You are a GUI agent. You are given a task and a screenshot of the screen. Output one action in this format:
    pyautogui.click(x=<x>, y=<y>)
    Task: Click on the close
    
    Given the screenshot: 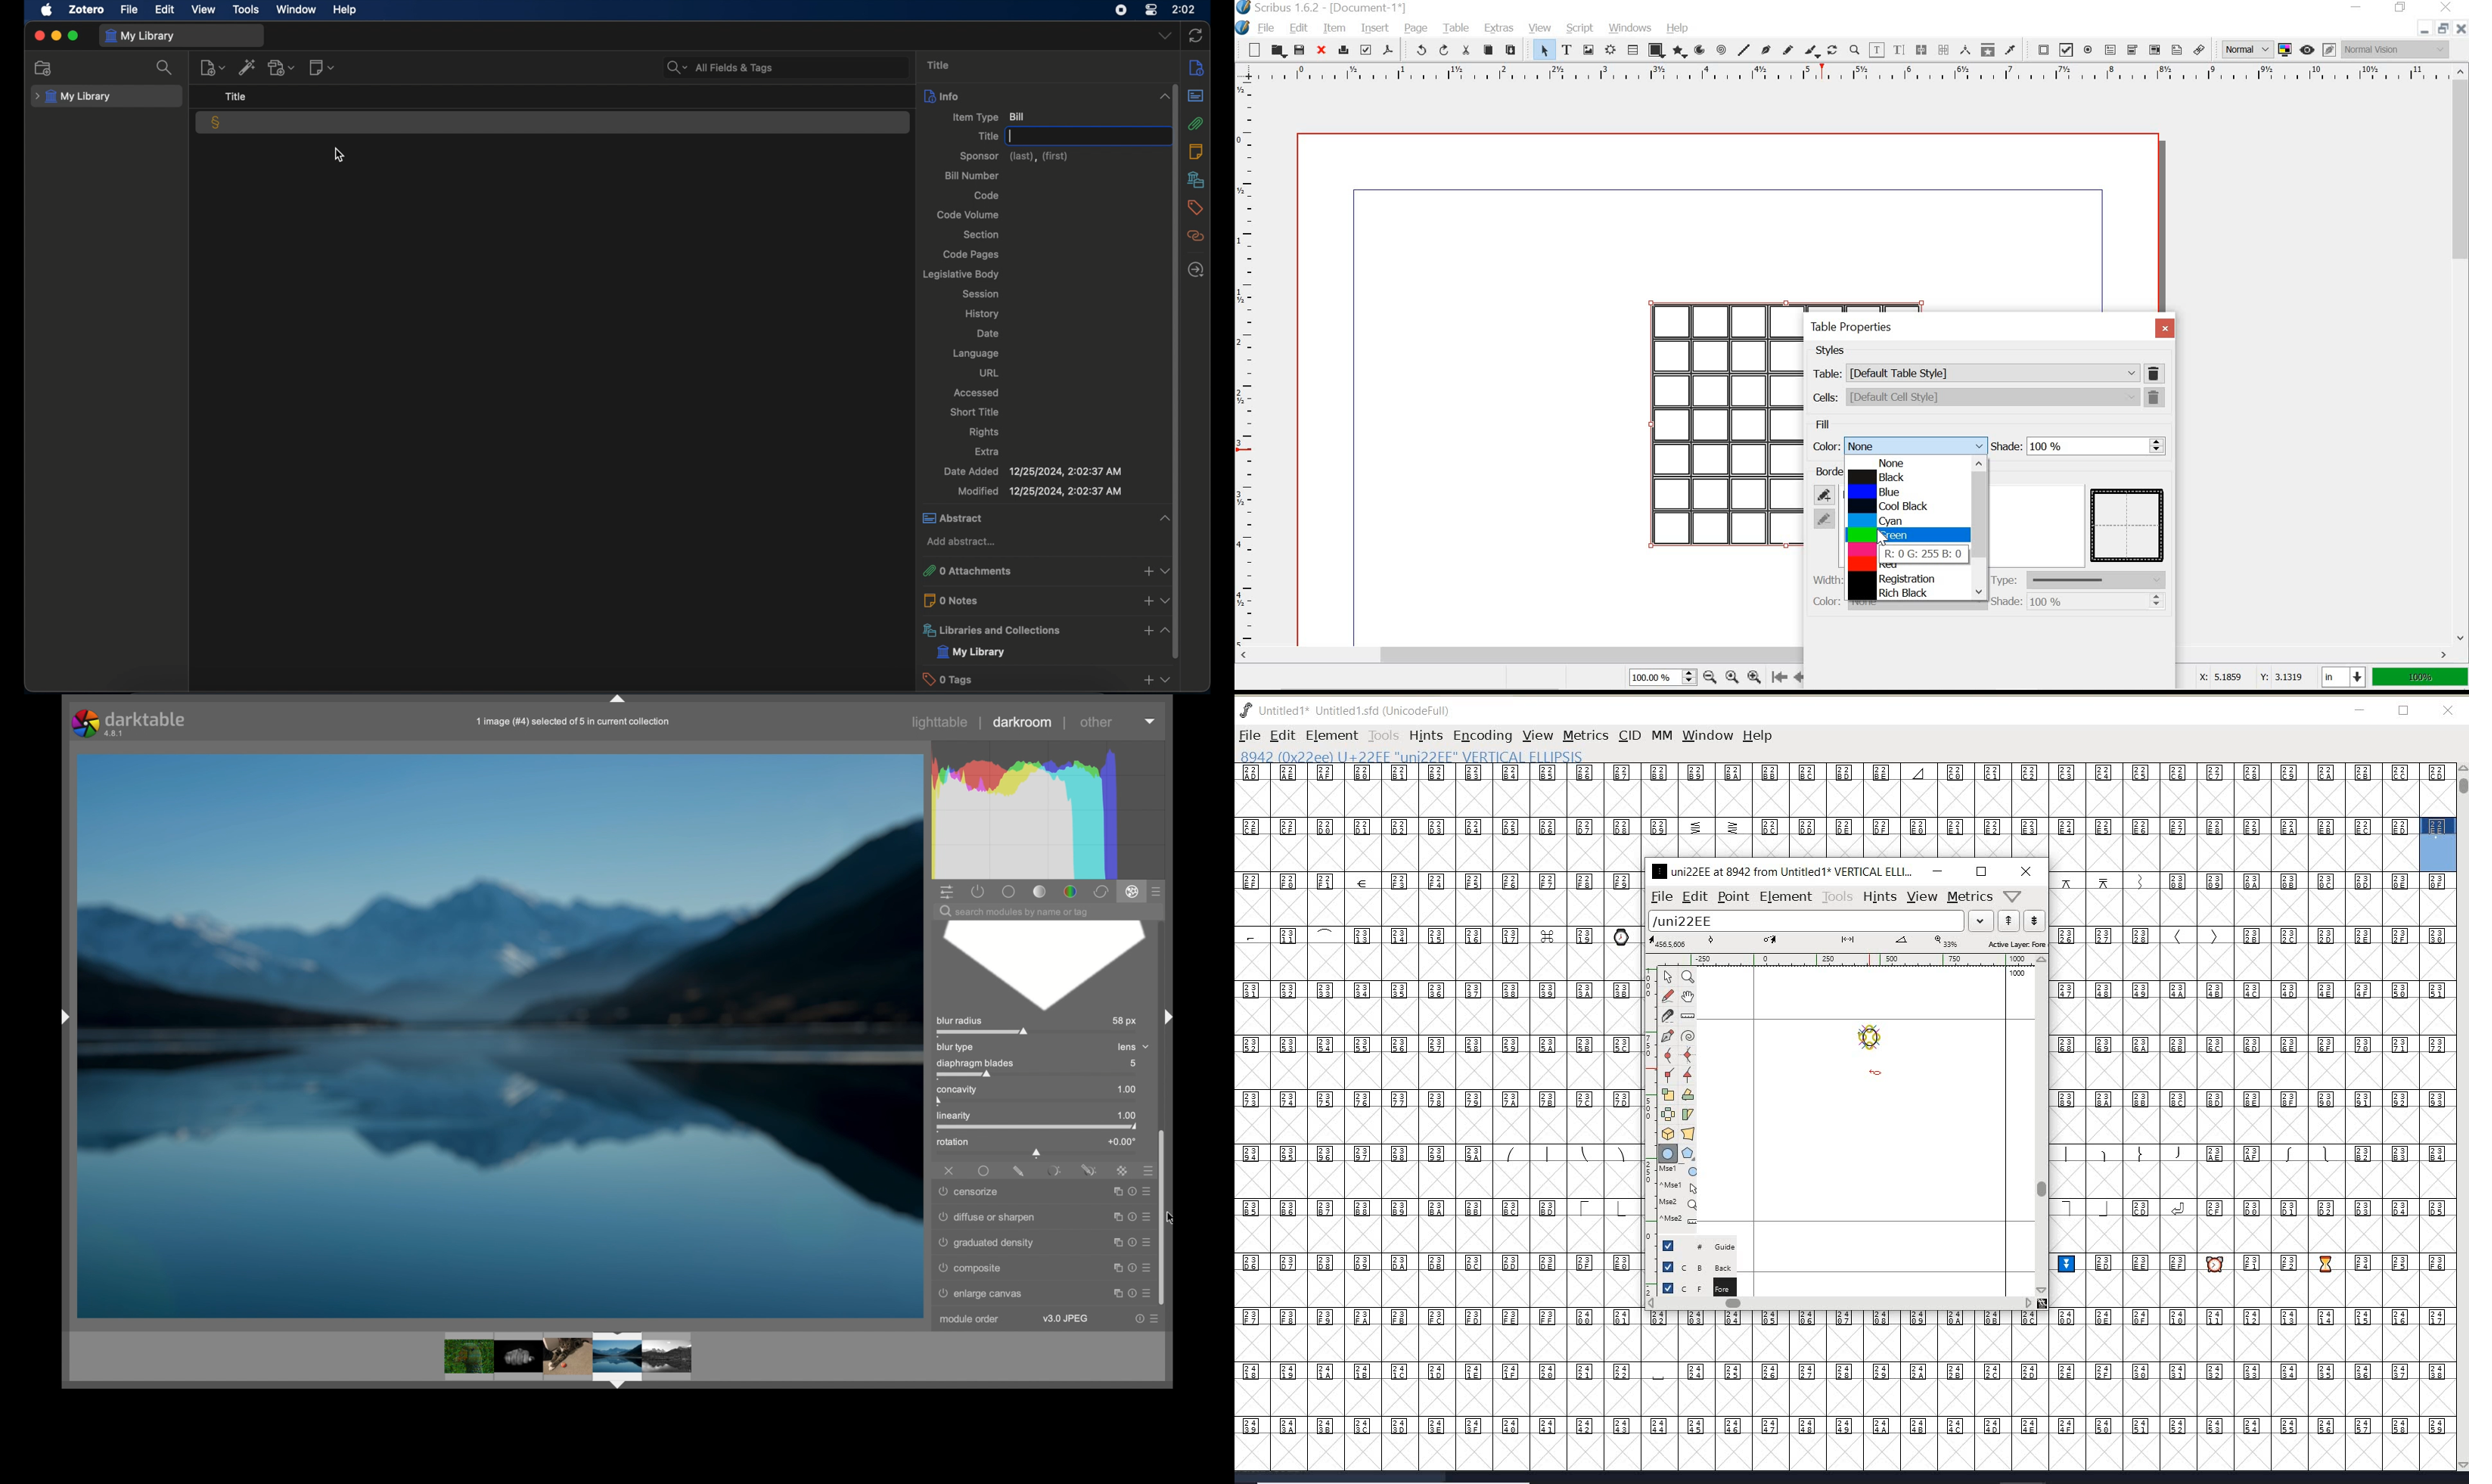 What is the action you would take?
    pyautogui.click(x=2448, y=8)
    